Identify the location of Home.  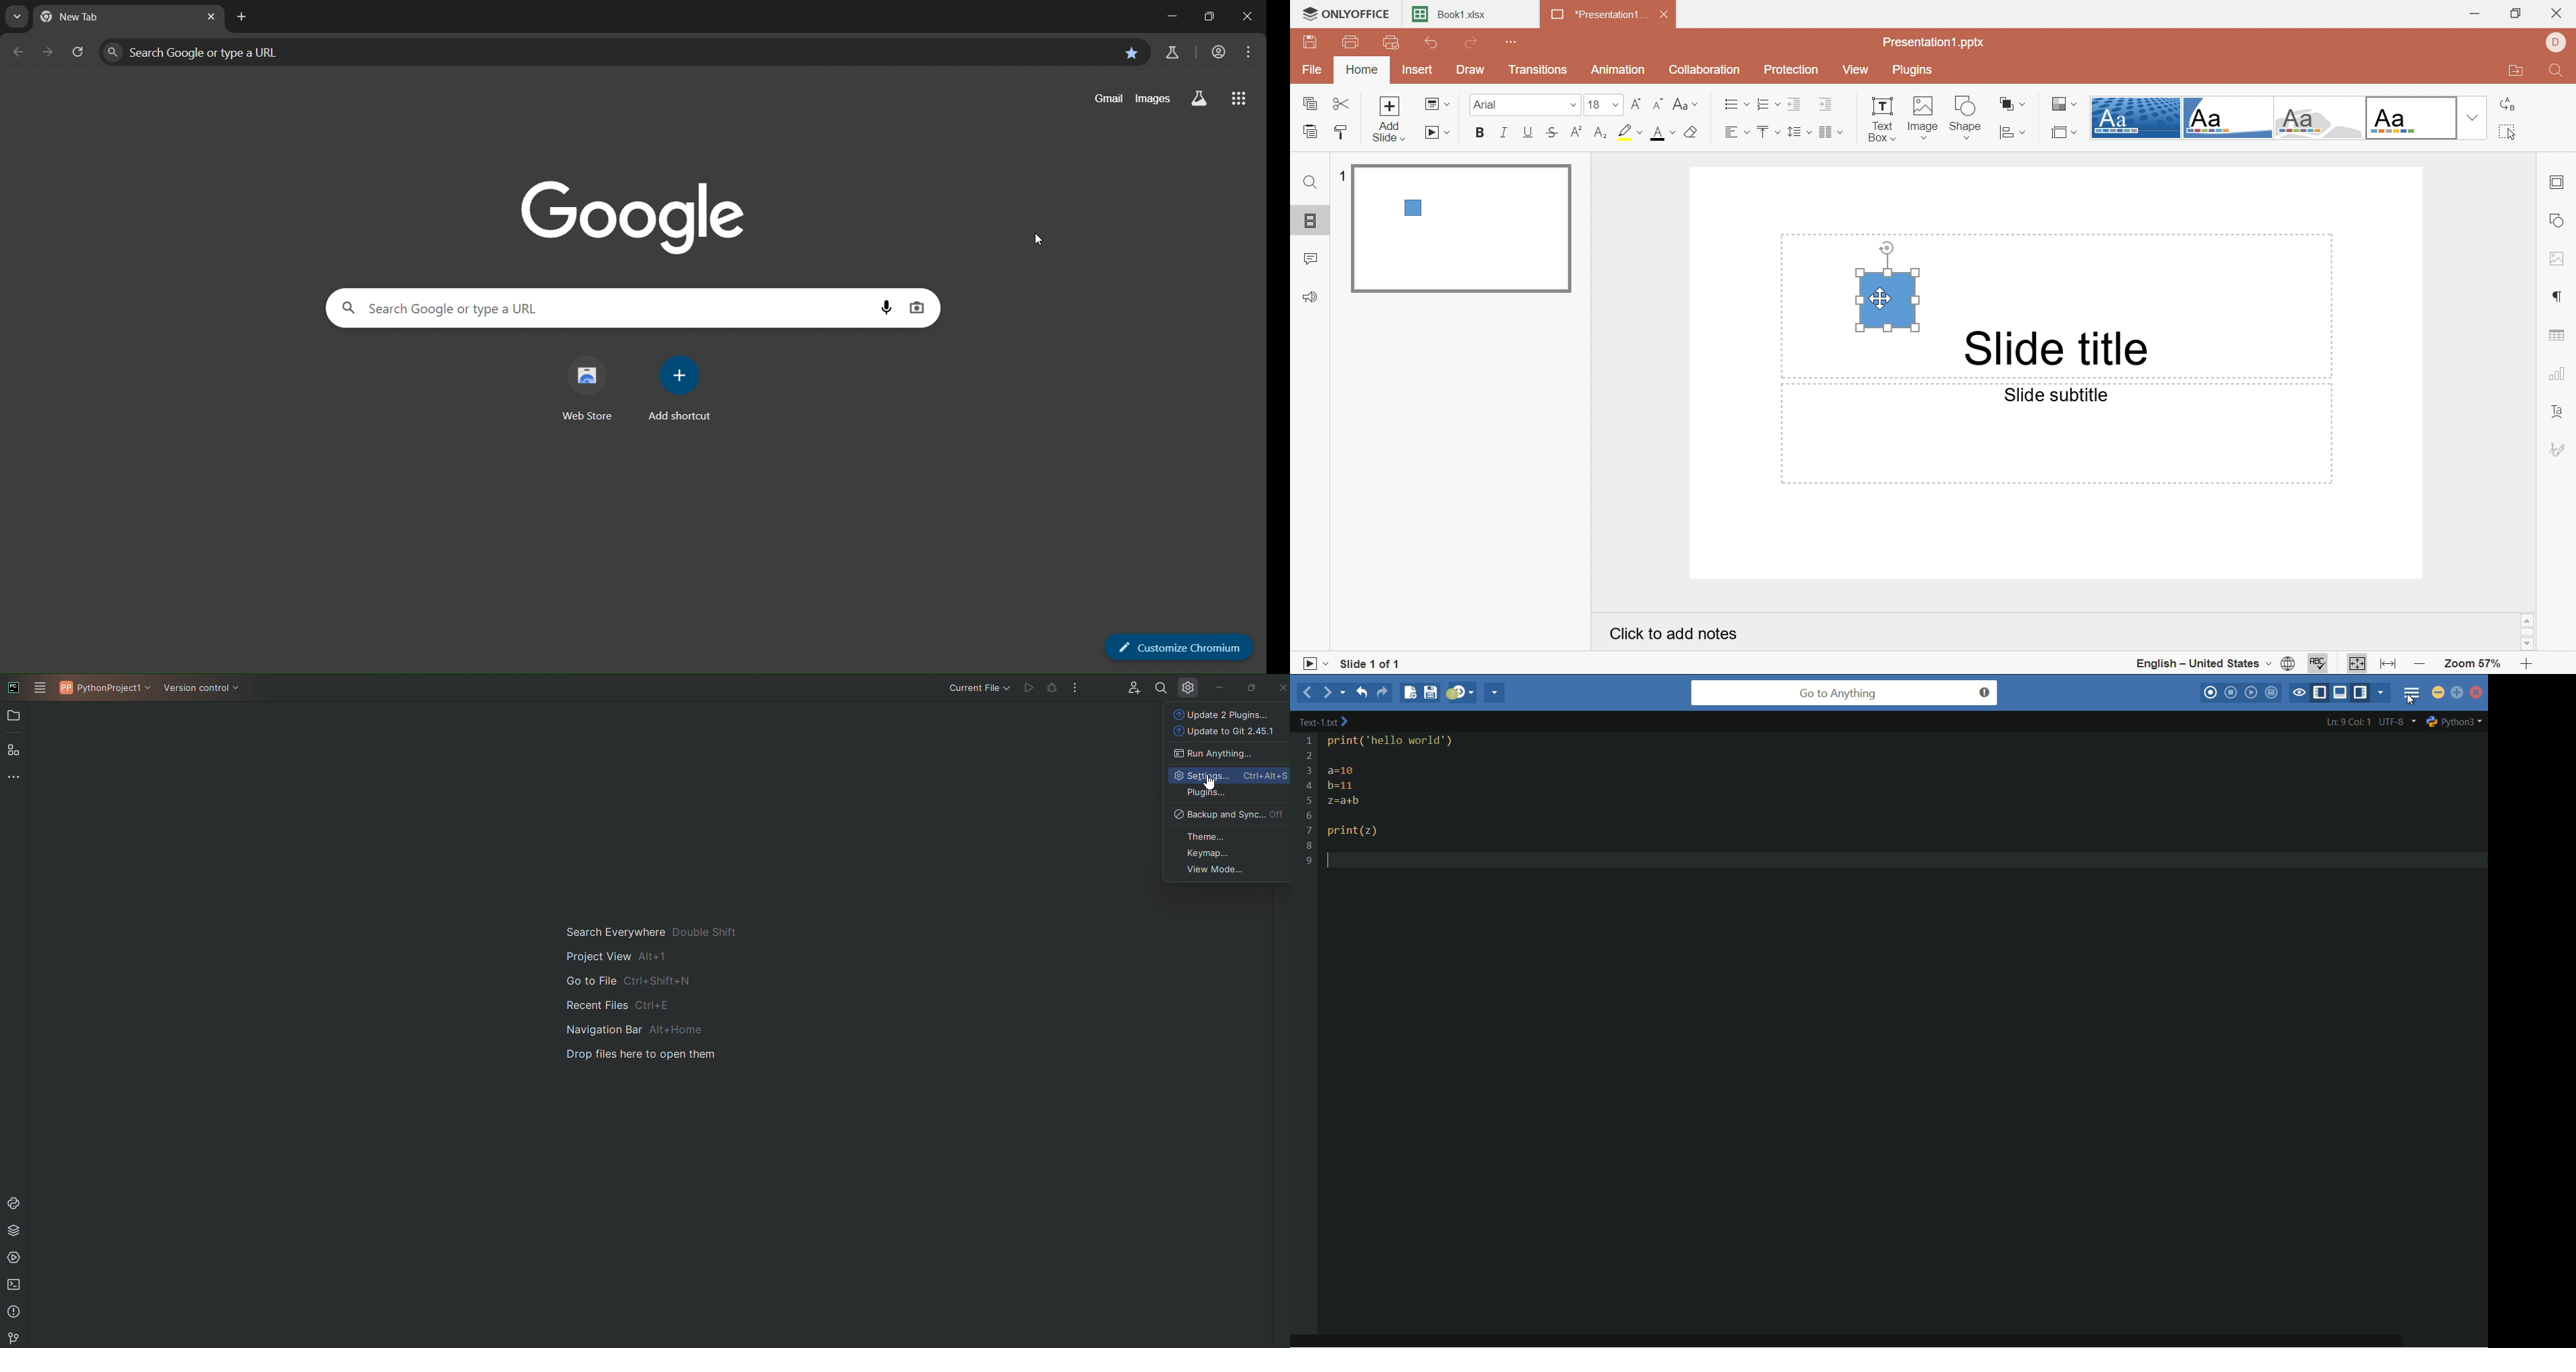
(1364, 71).